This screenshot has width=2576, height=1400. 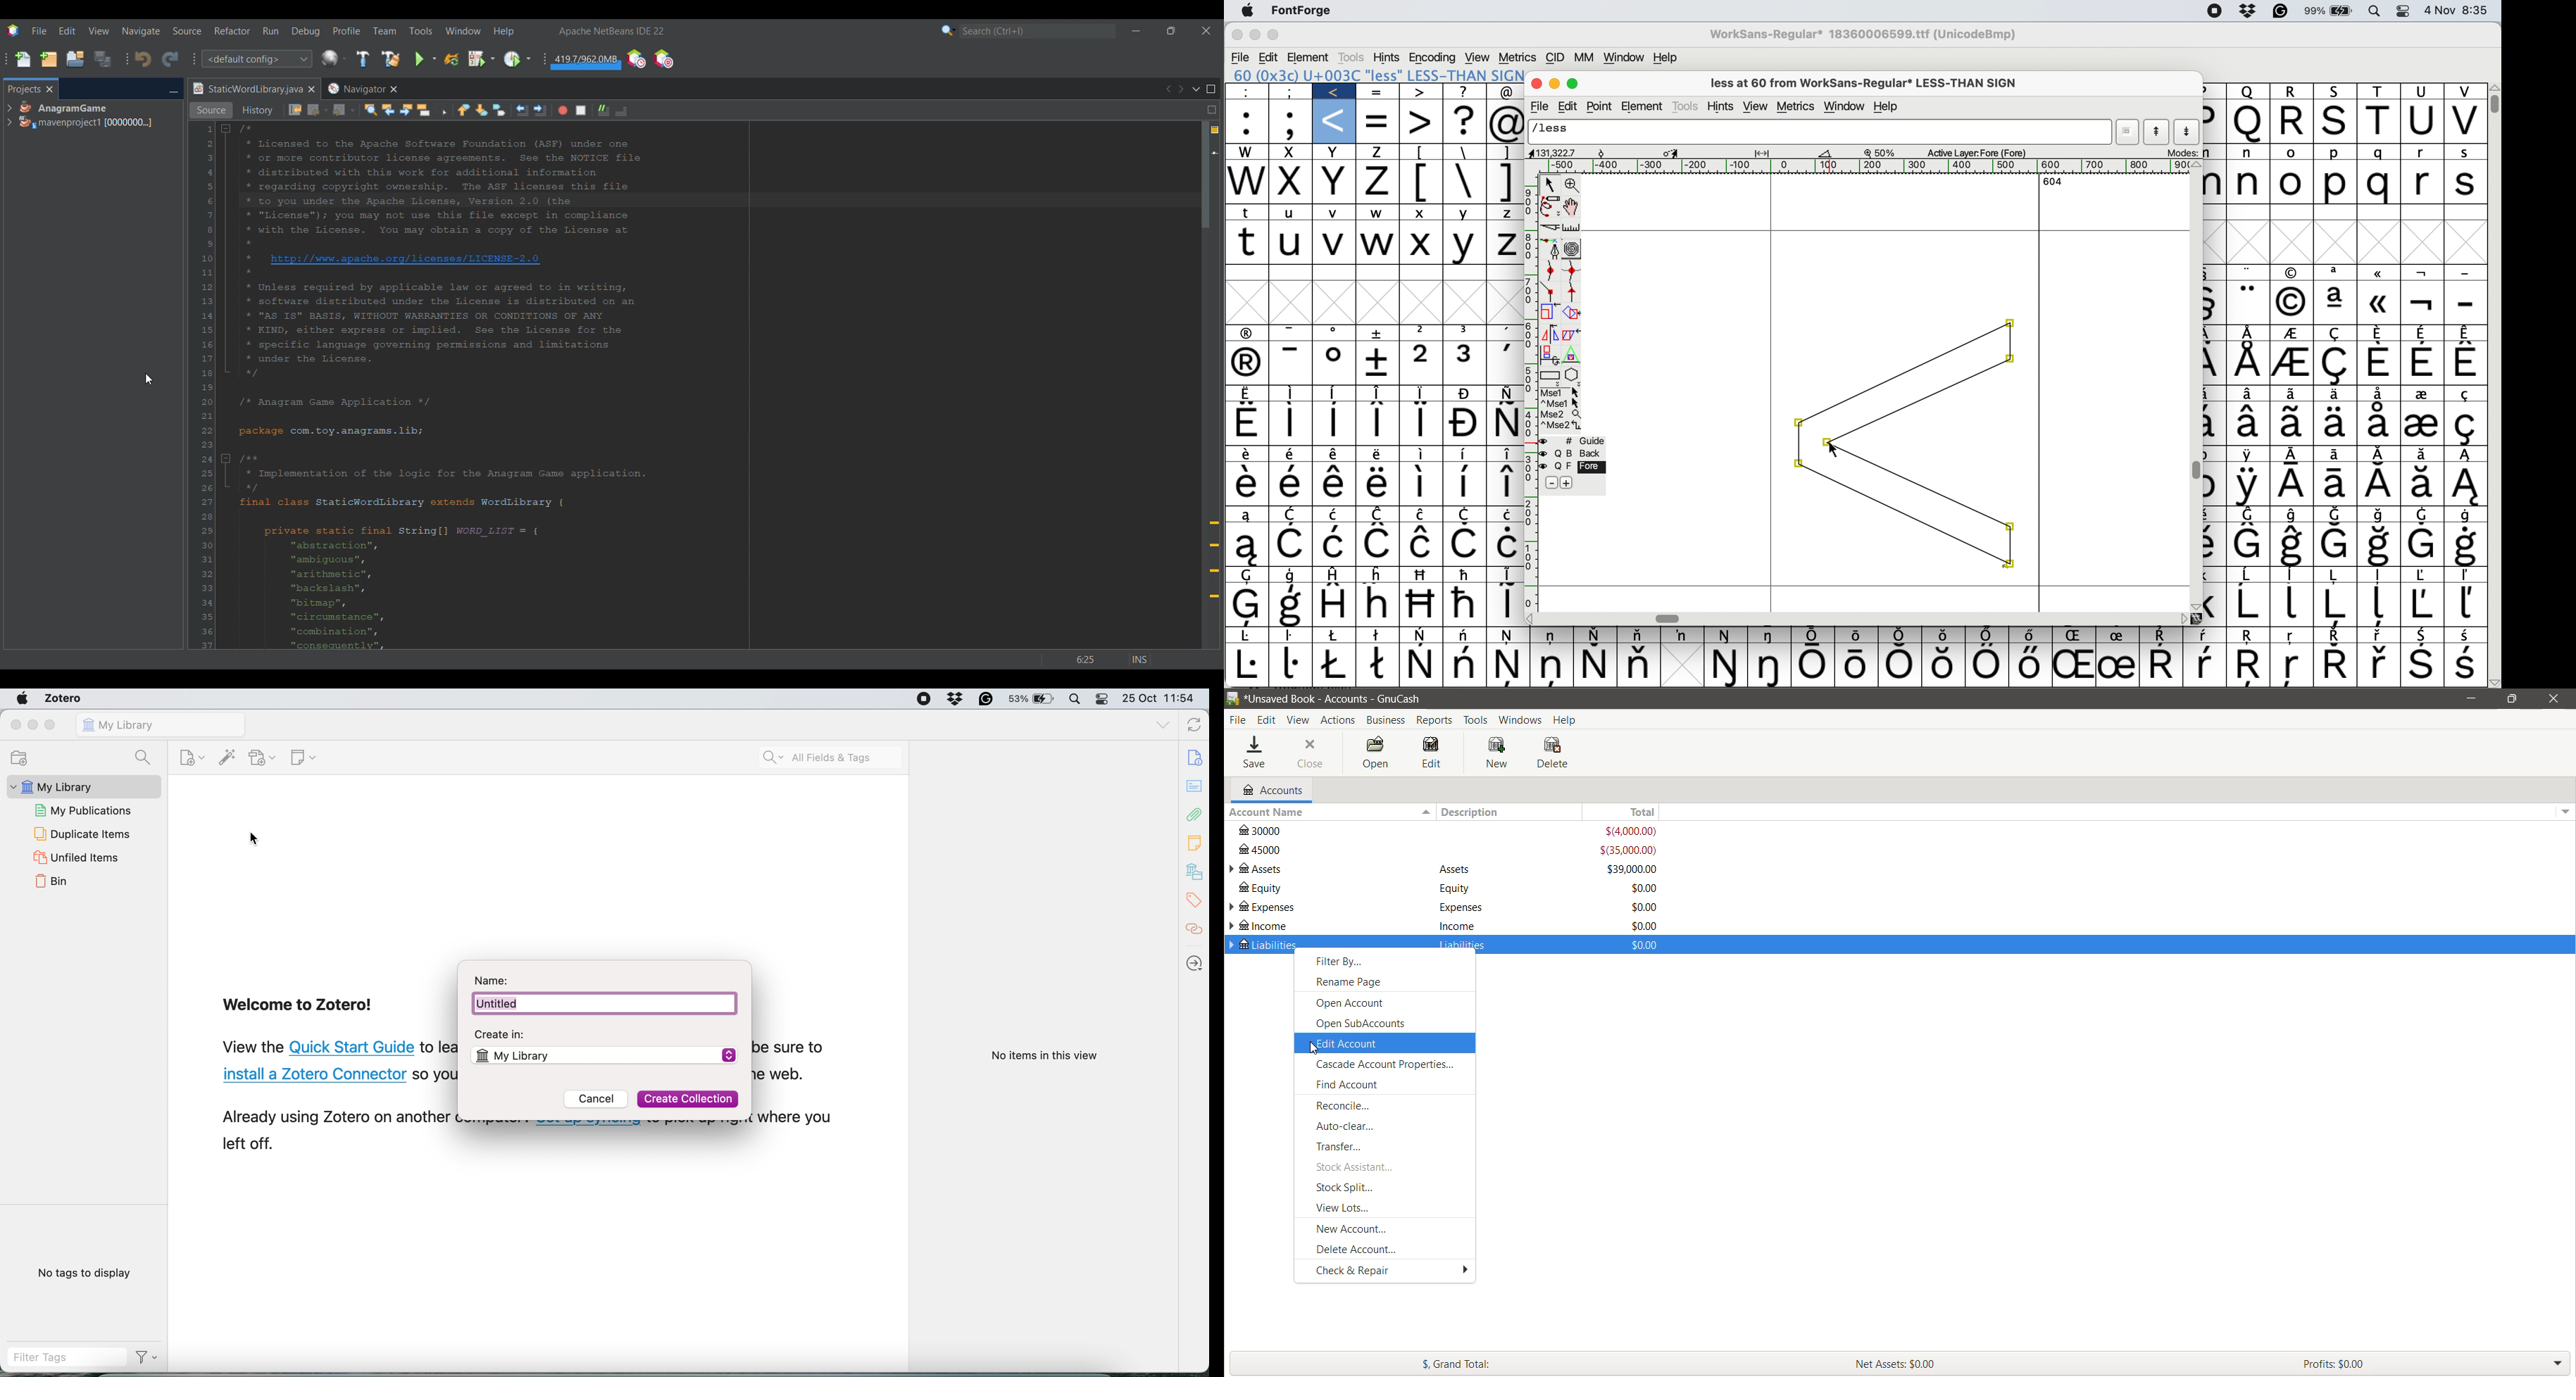 What do you see at coordinates (1457, 907) in the screenshot?
I see `details of the account "Expenses"` at bounding box center [1457, 907].